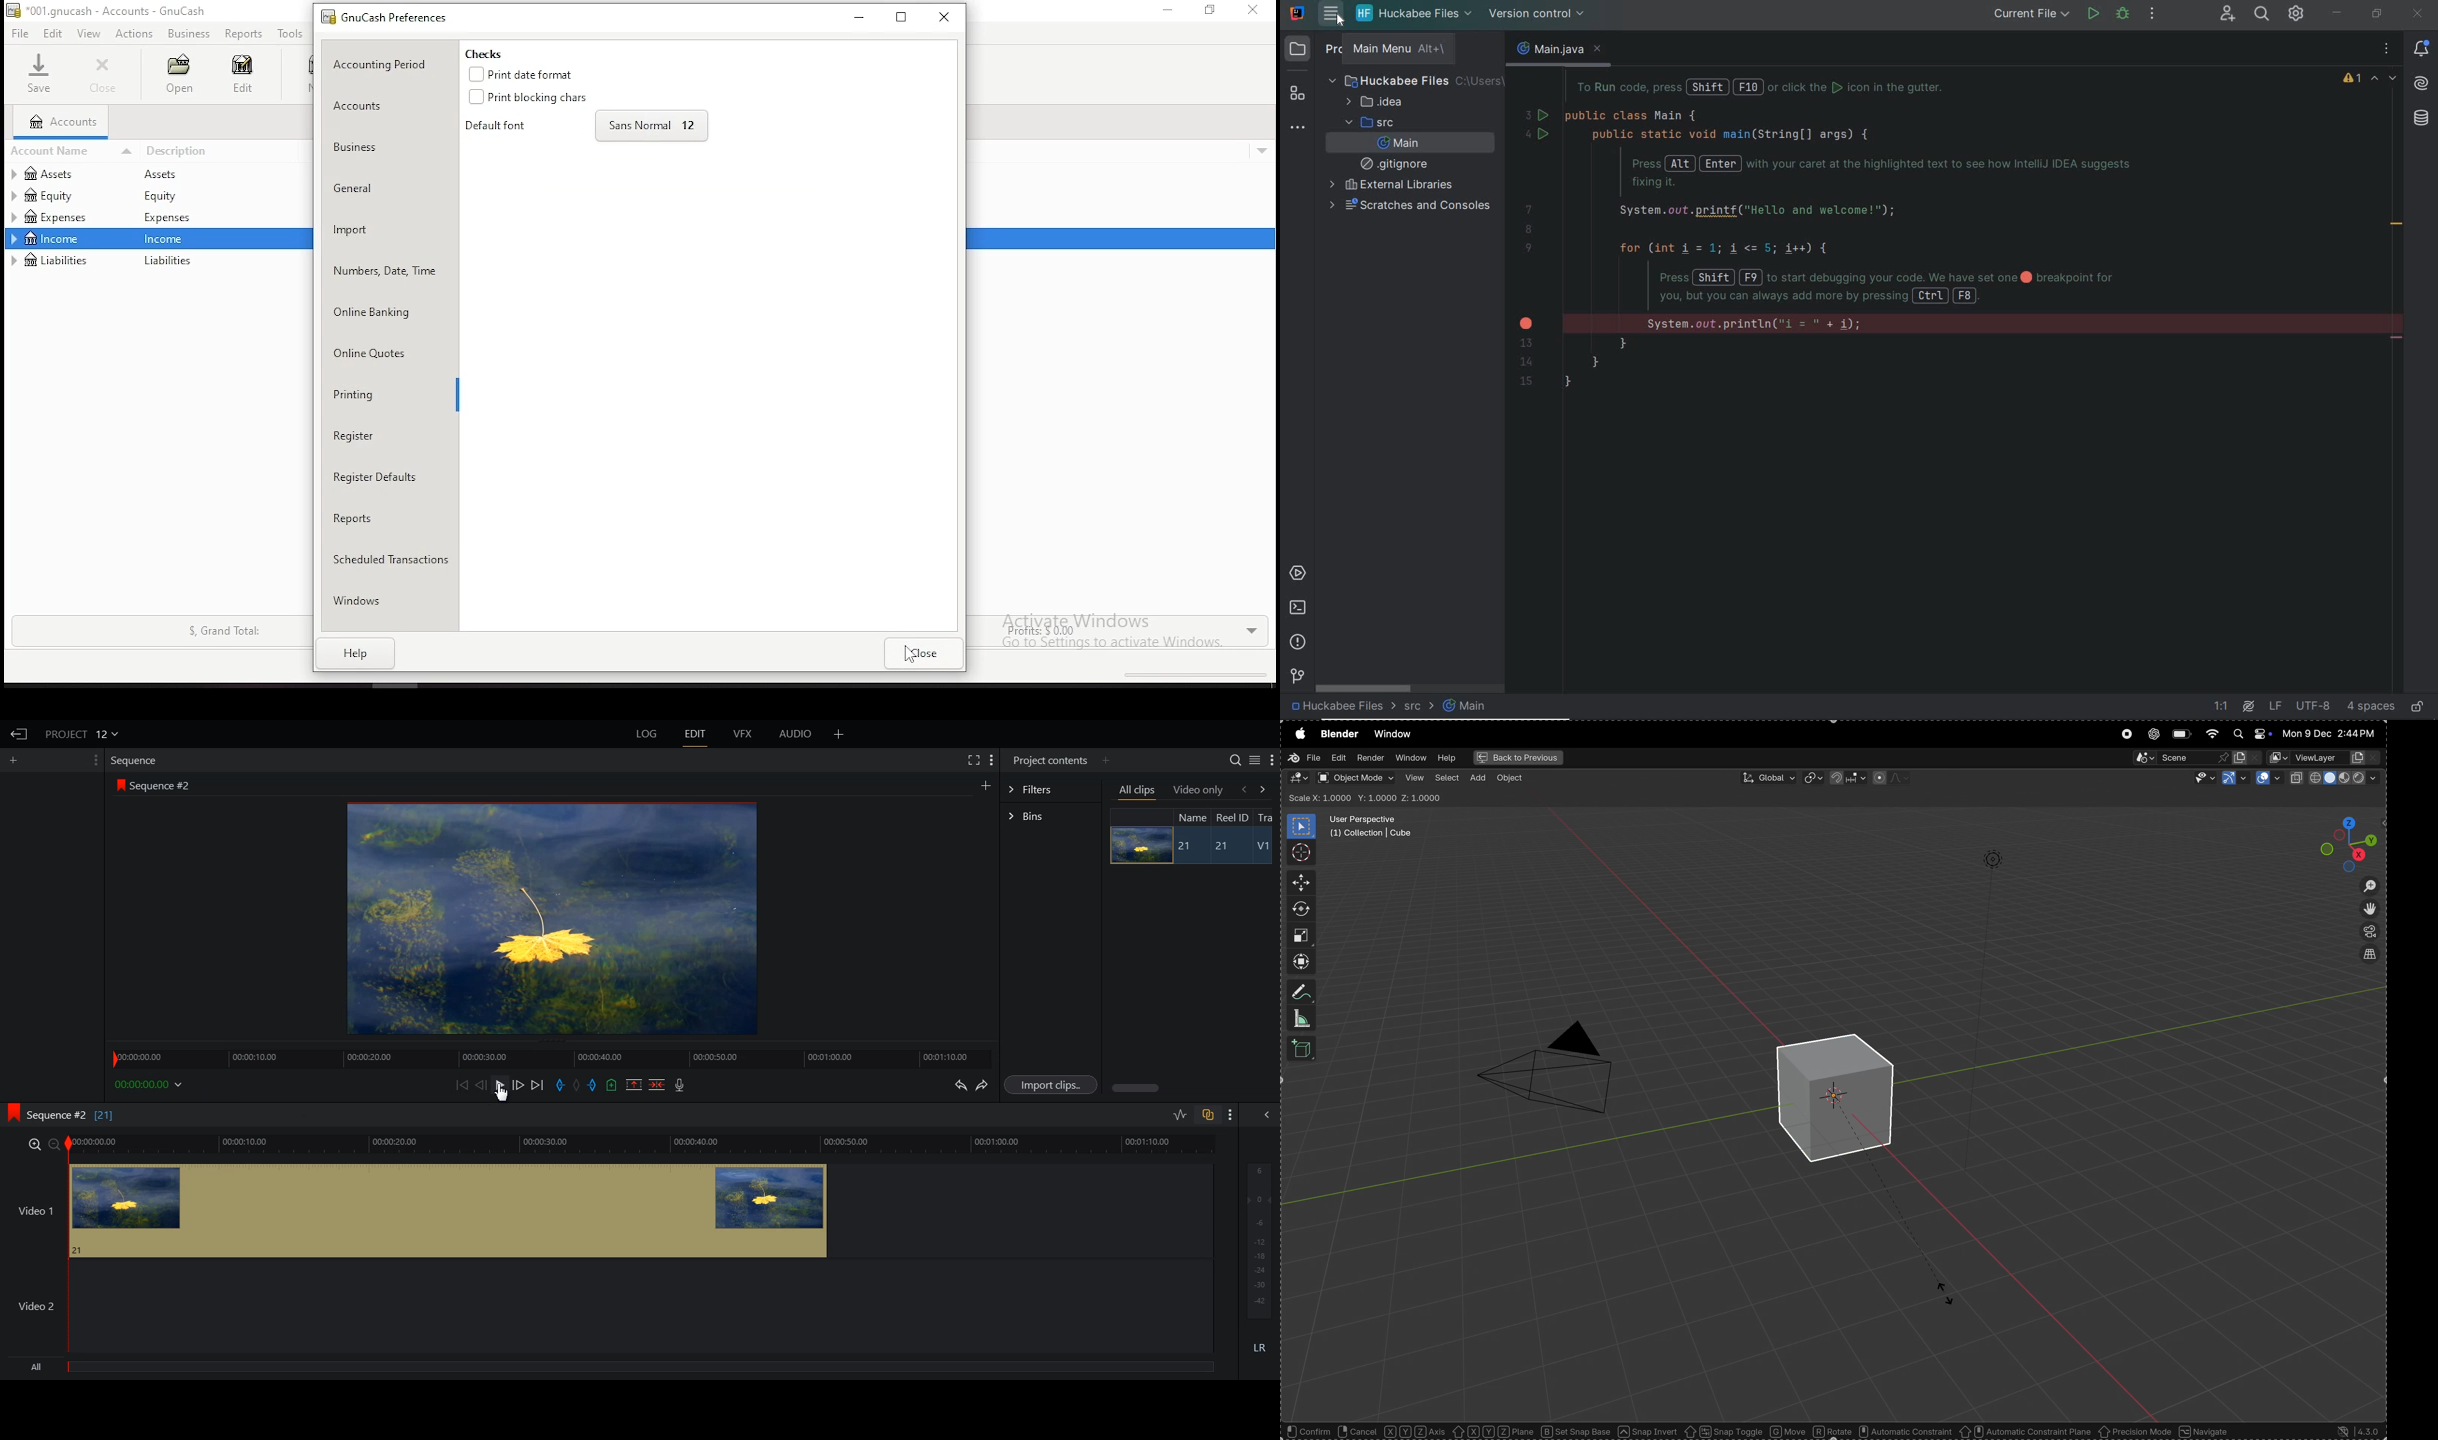 The width and height of the screenshot is (2464, 1456). I want to click on Undo, so click(959, 1085).